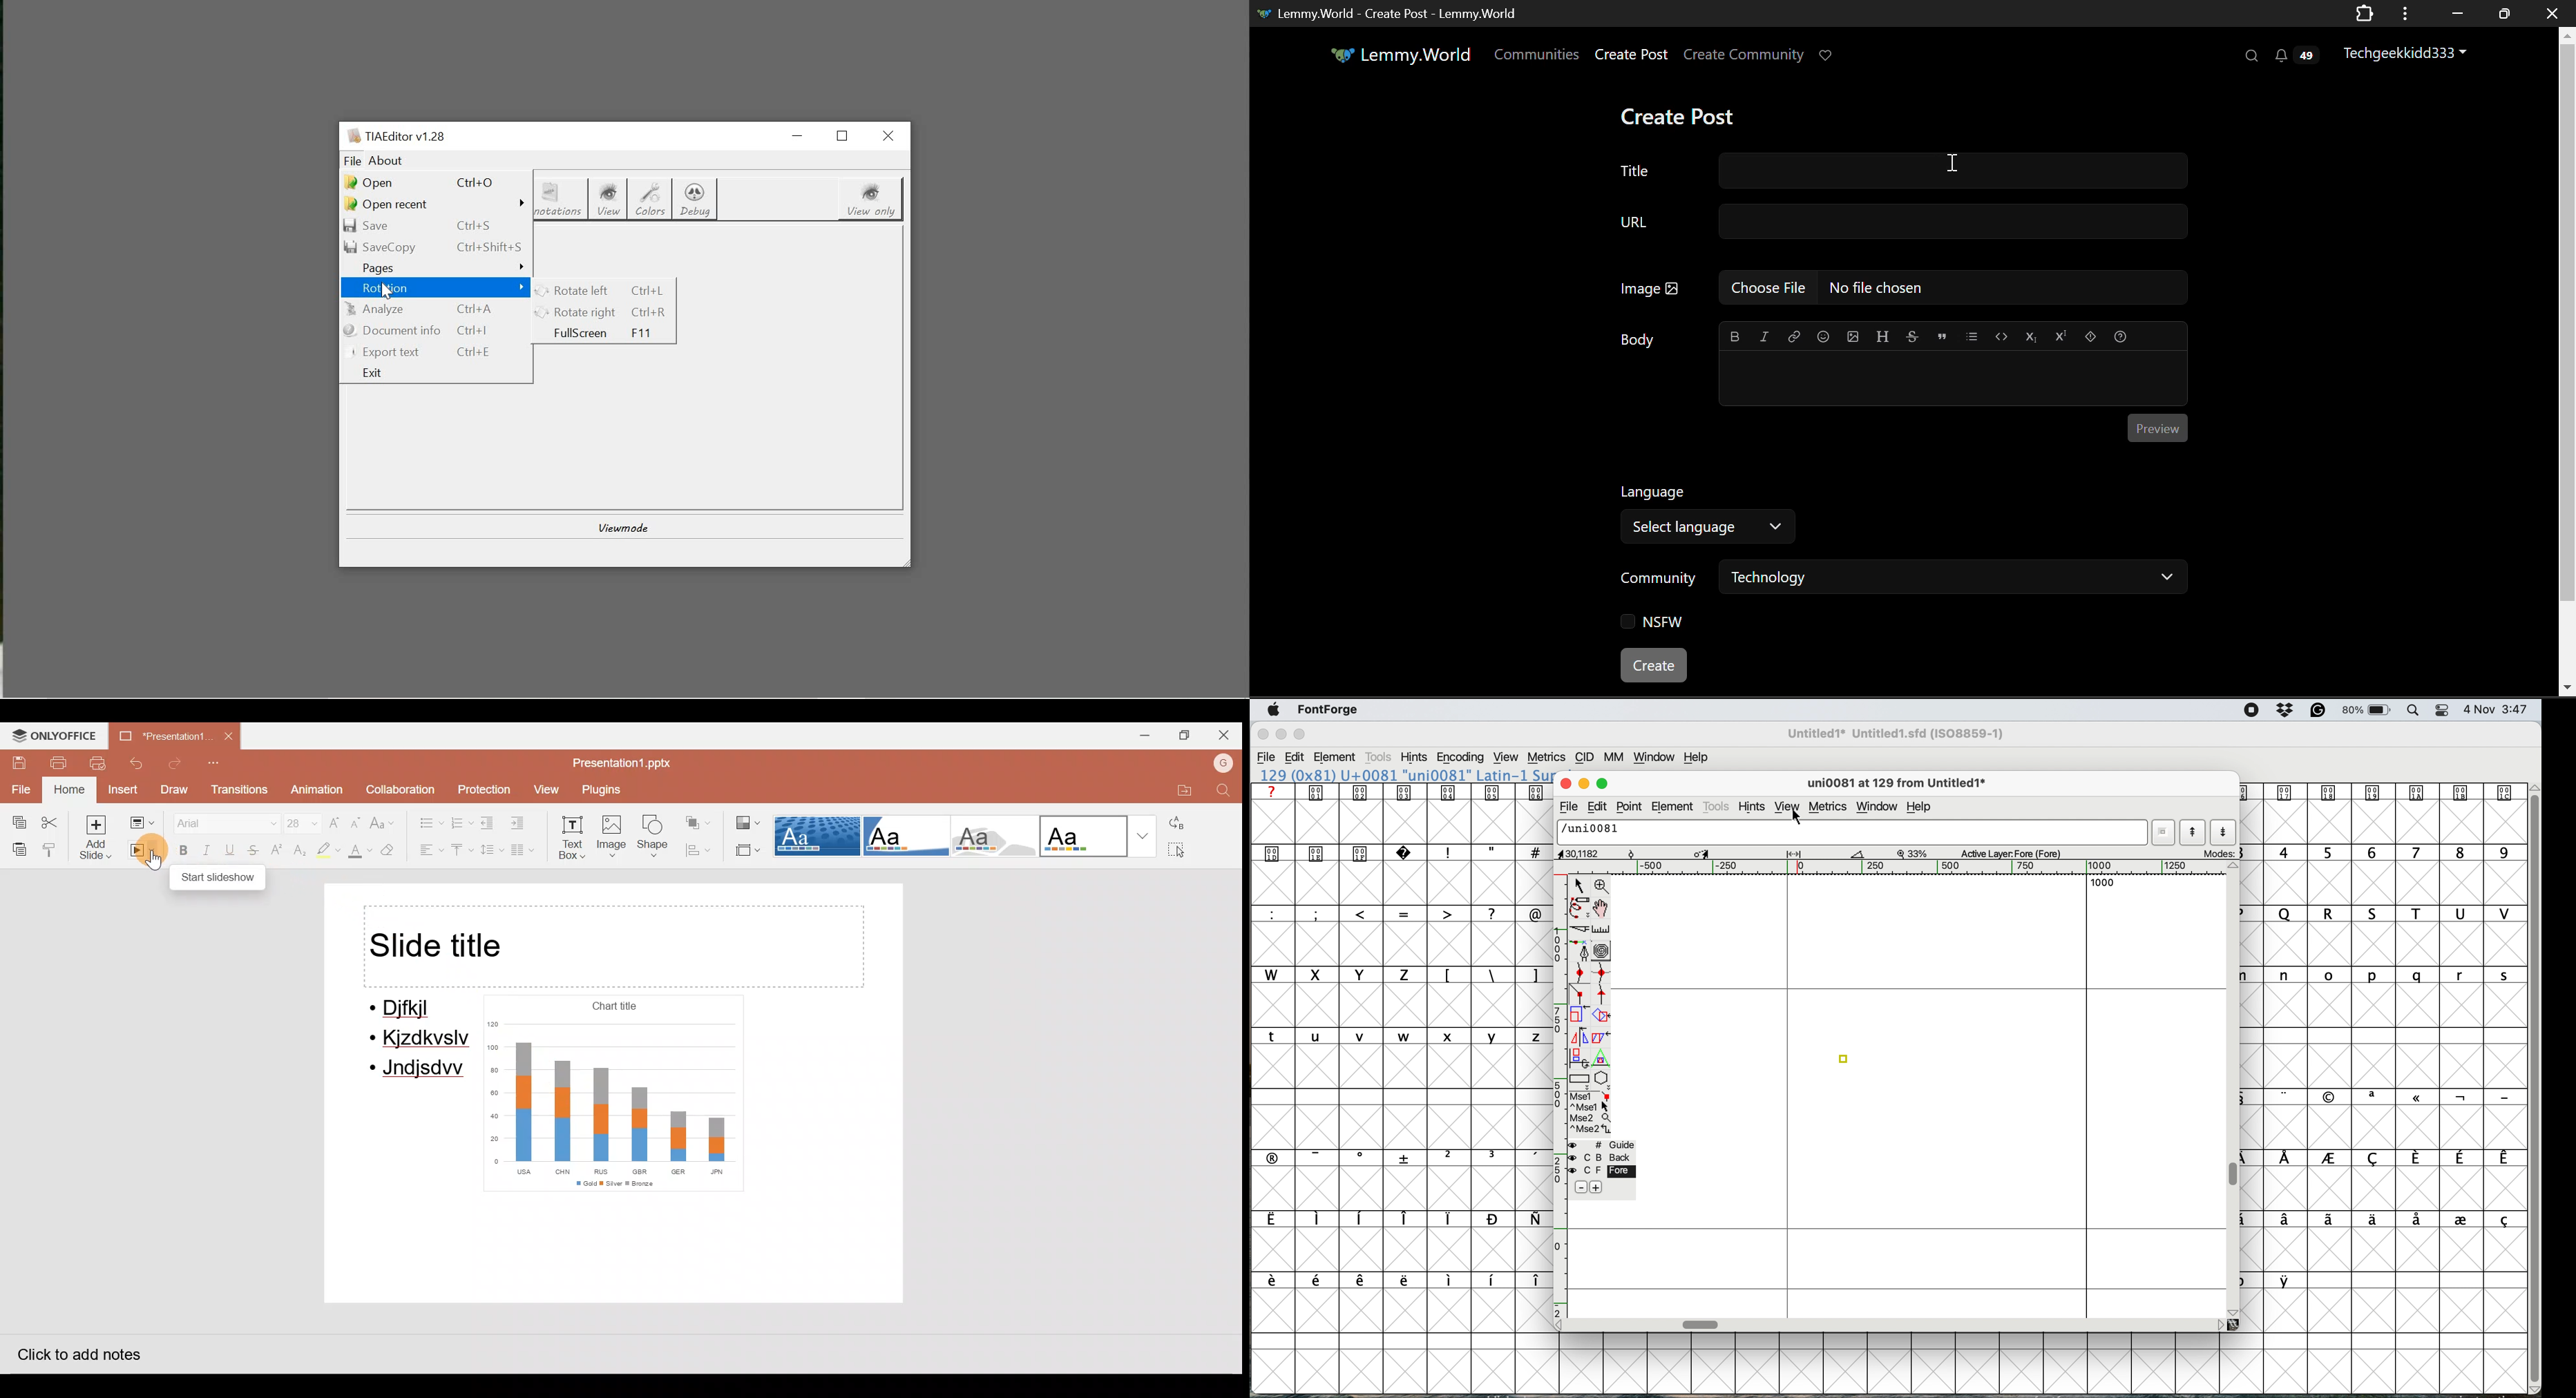 The height and width of the screenshot is (1400, 2576). I want to click on cursor position, so click(1577, 853).